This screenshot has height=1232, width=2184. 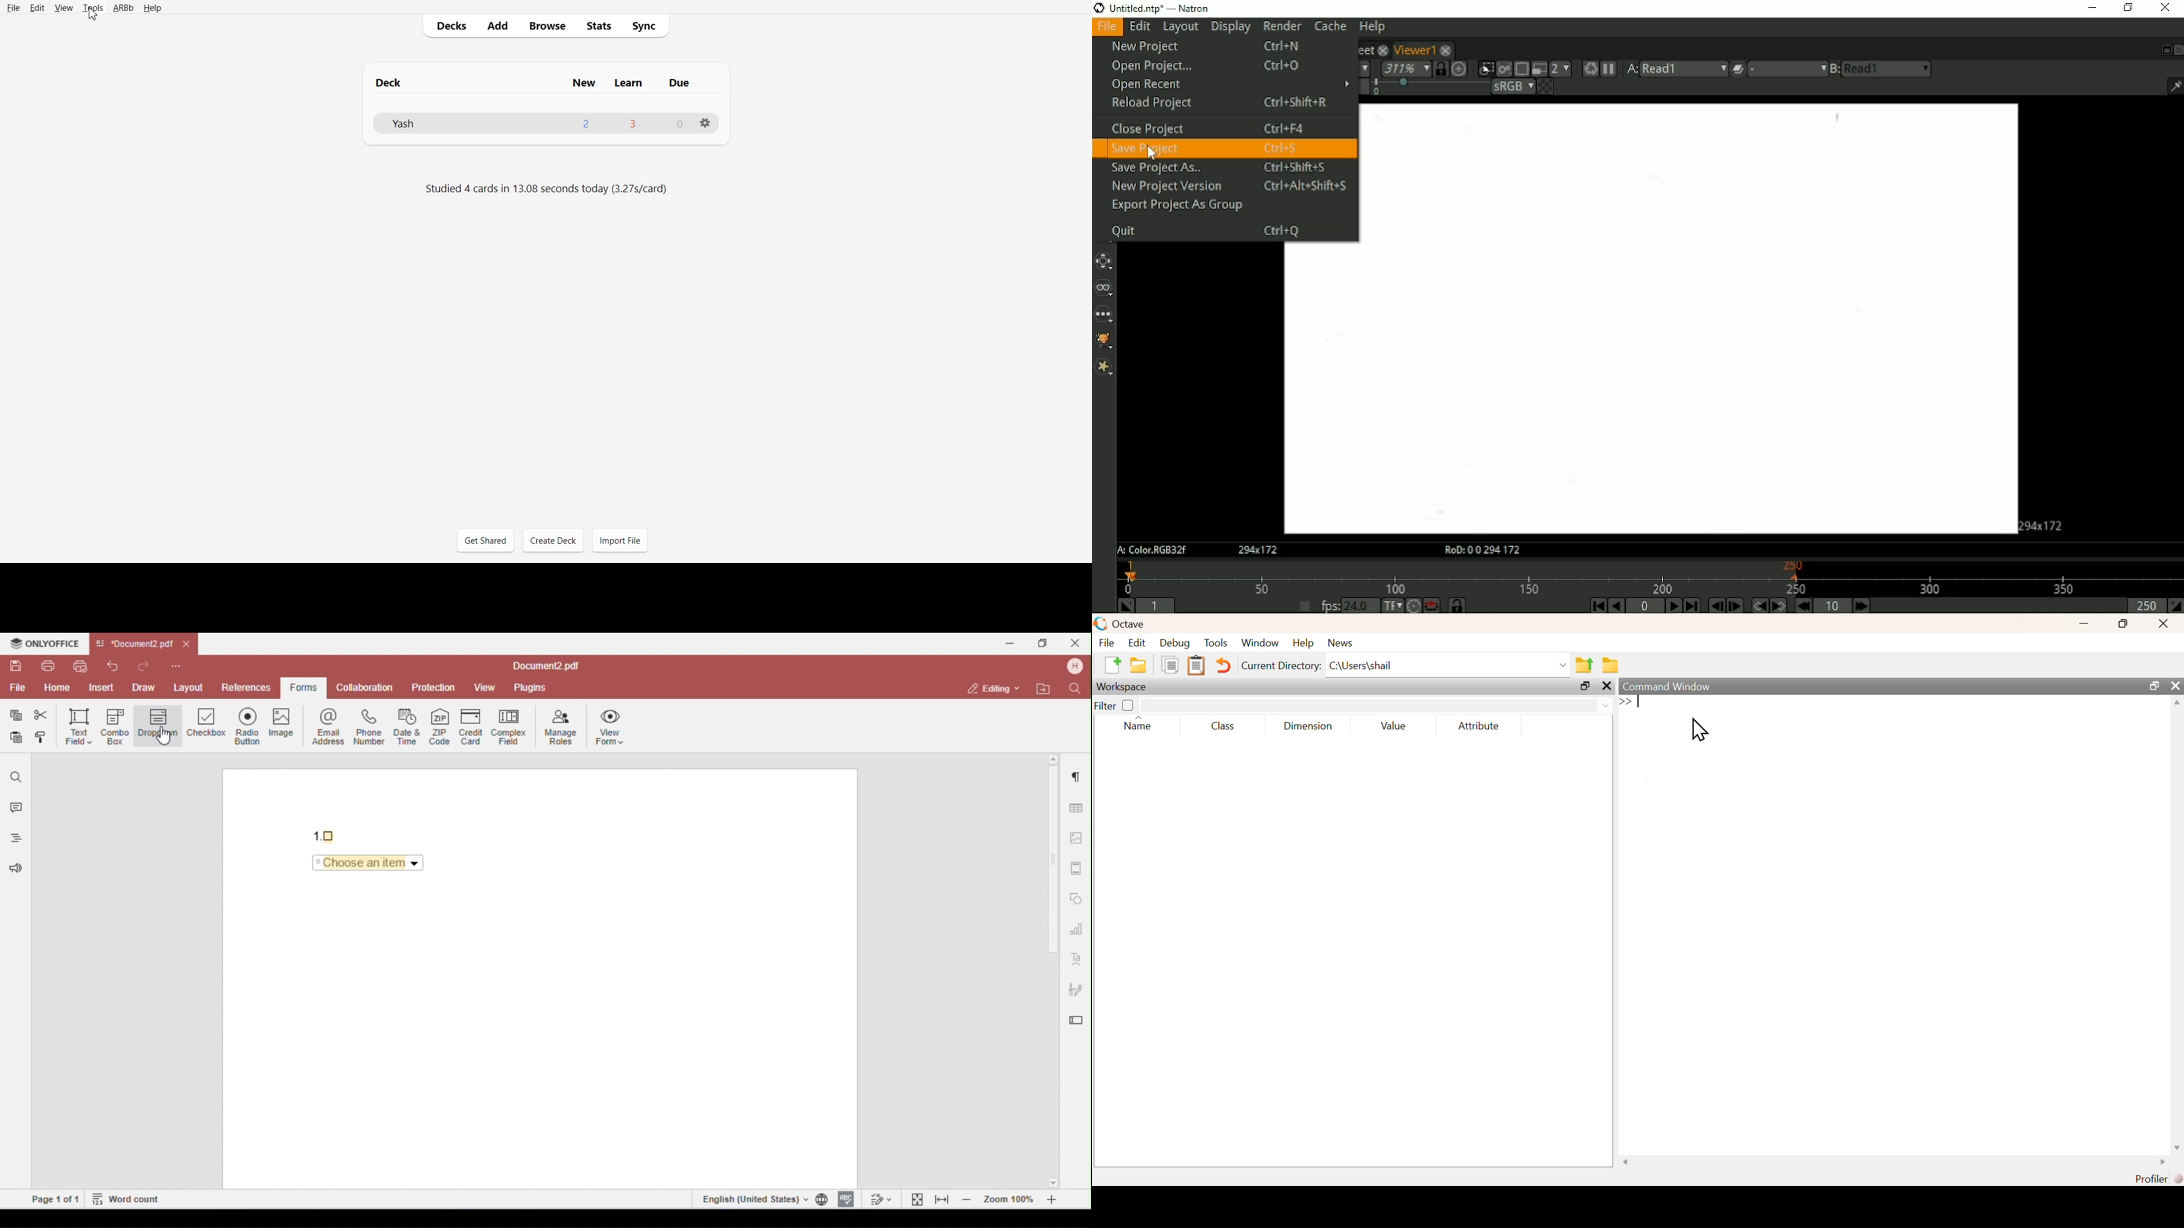 What do you see at coordinates (620, 540) in the screenshot?
I see `Import File` at bounding box center [620, 540].